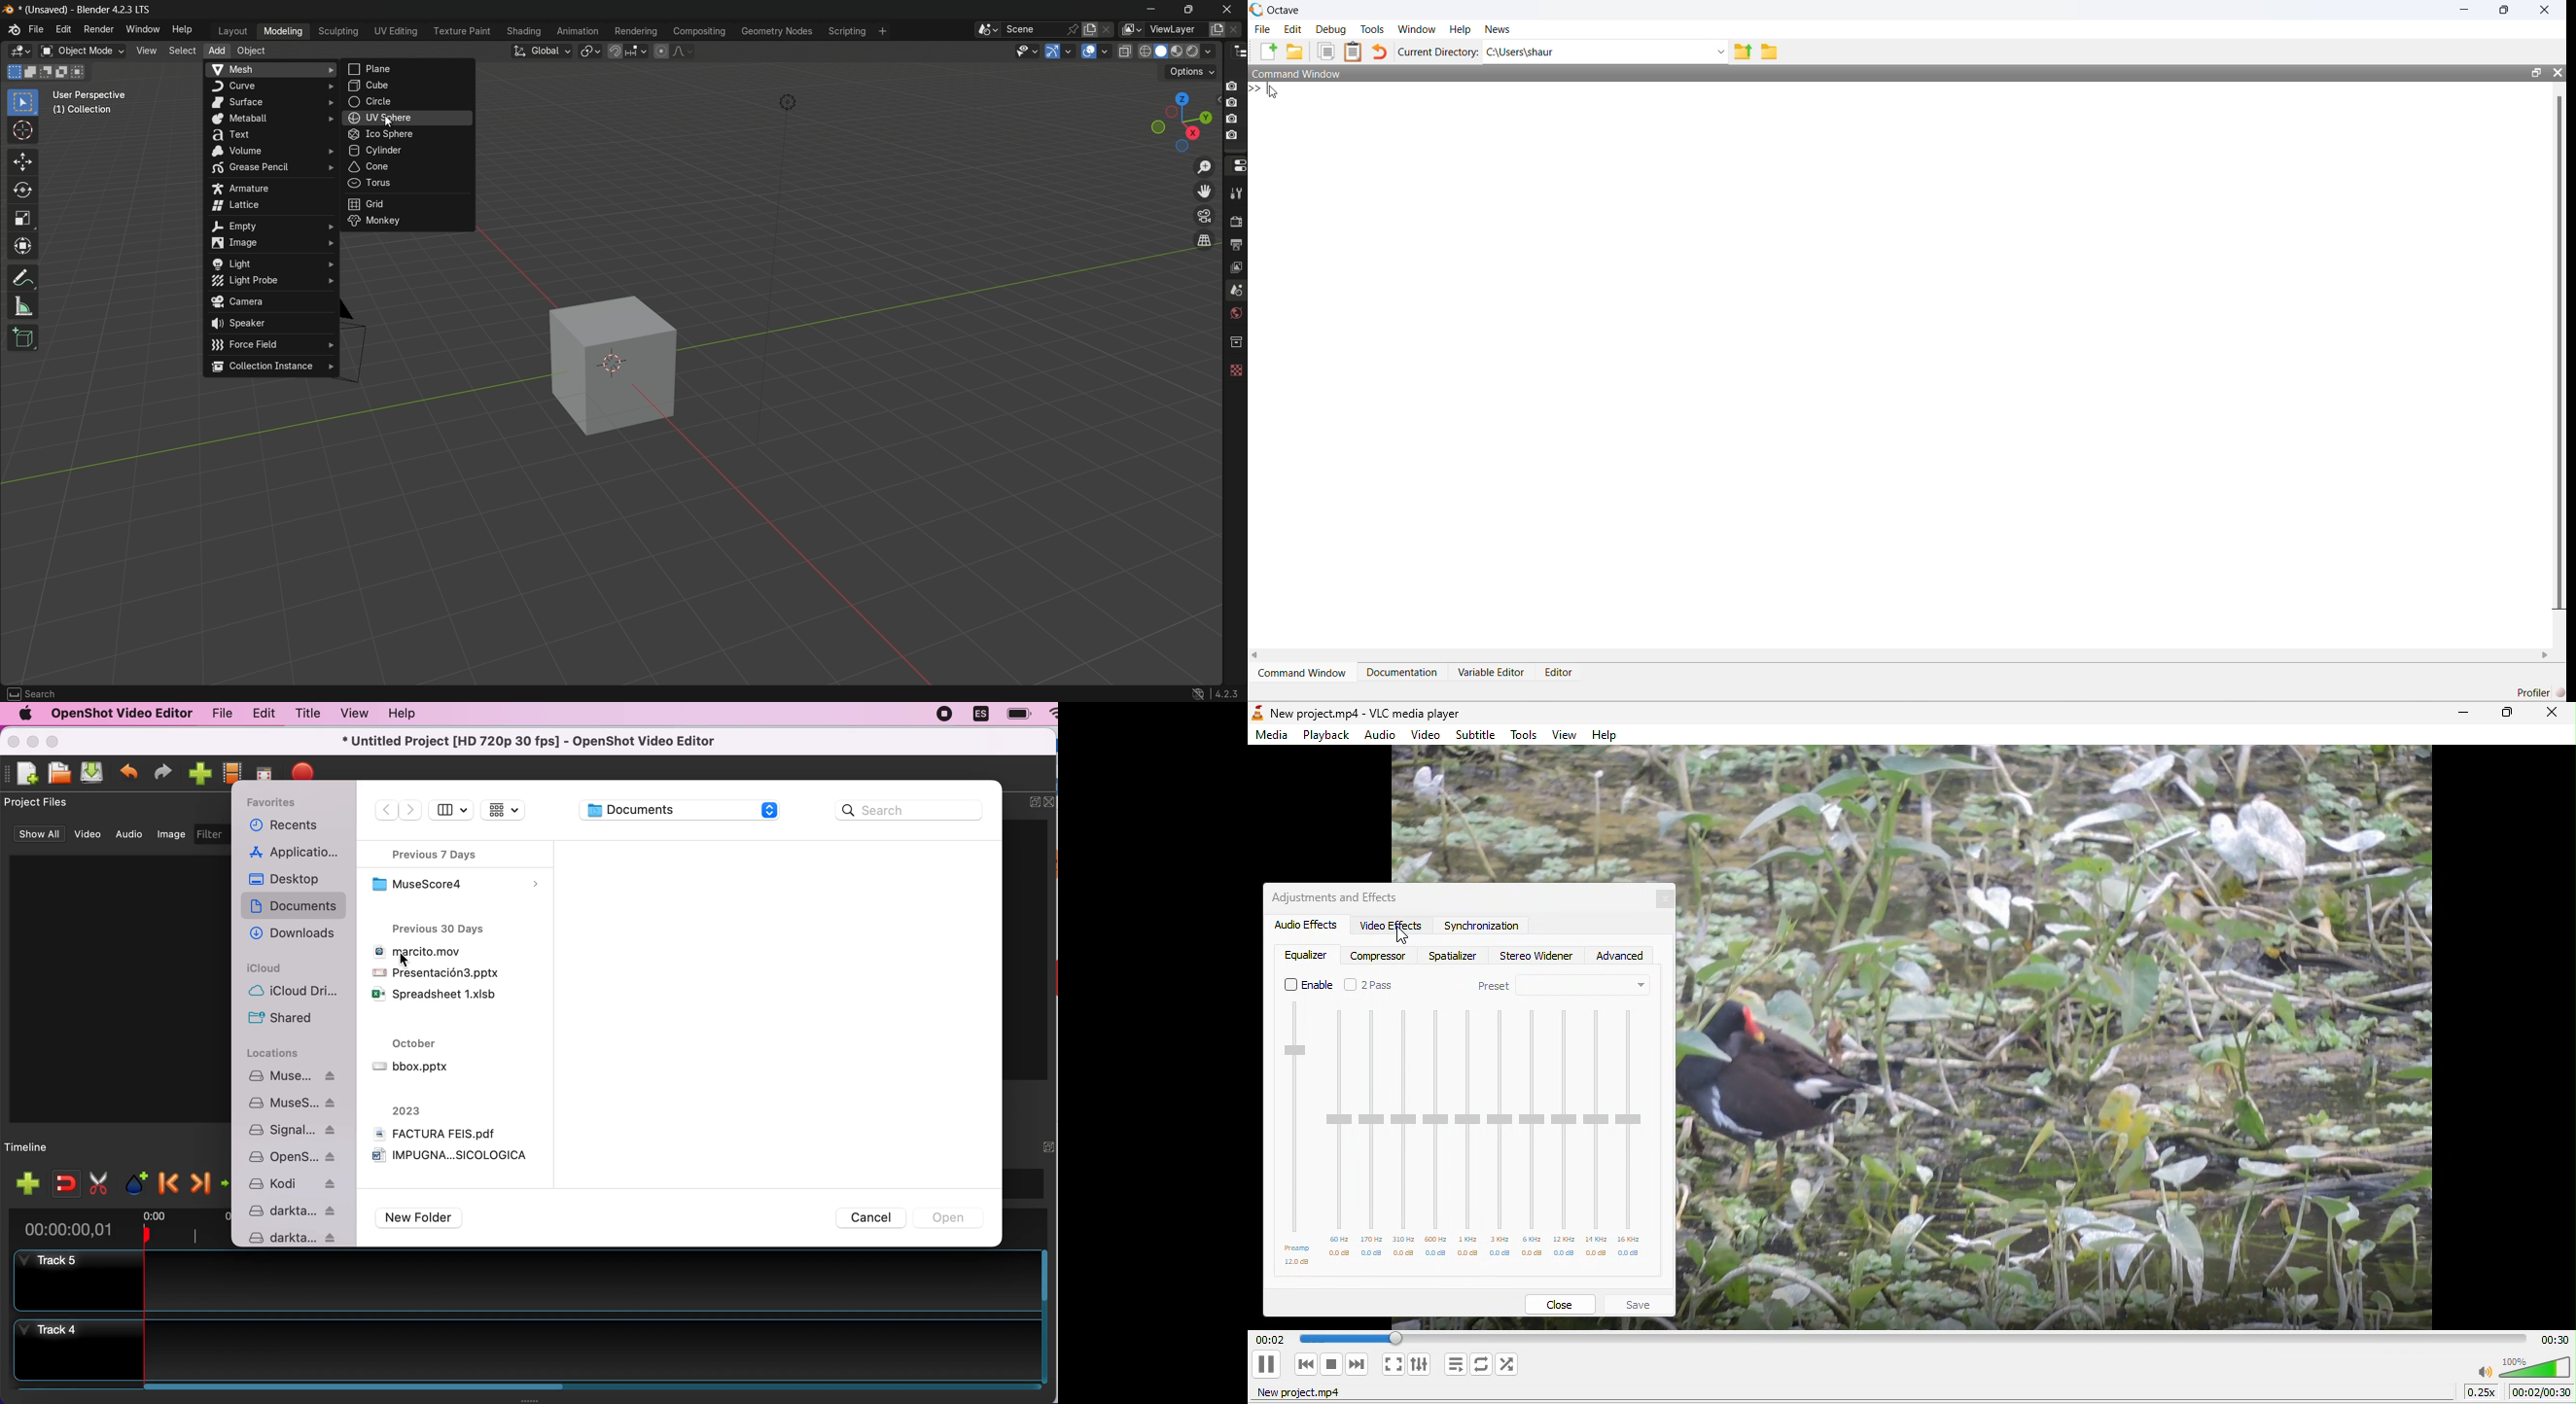 The width and height of the screenshot is (2576, 1428). I want to click on scale, so click(24, 220).